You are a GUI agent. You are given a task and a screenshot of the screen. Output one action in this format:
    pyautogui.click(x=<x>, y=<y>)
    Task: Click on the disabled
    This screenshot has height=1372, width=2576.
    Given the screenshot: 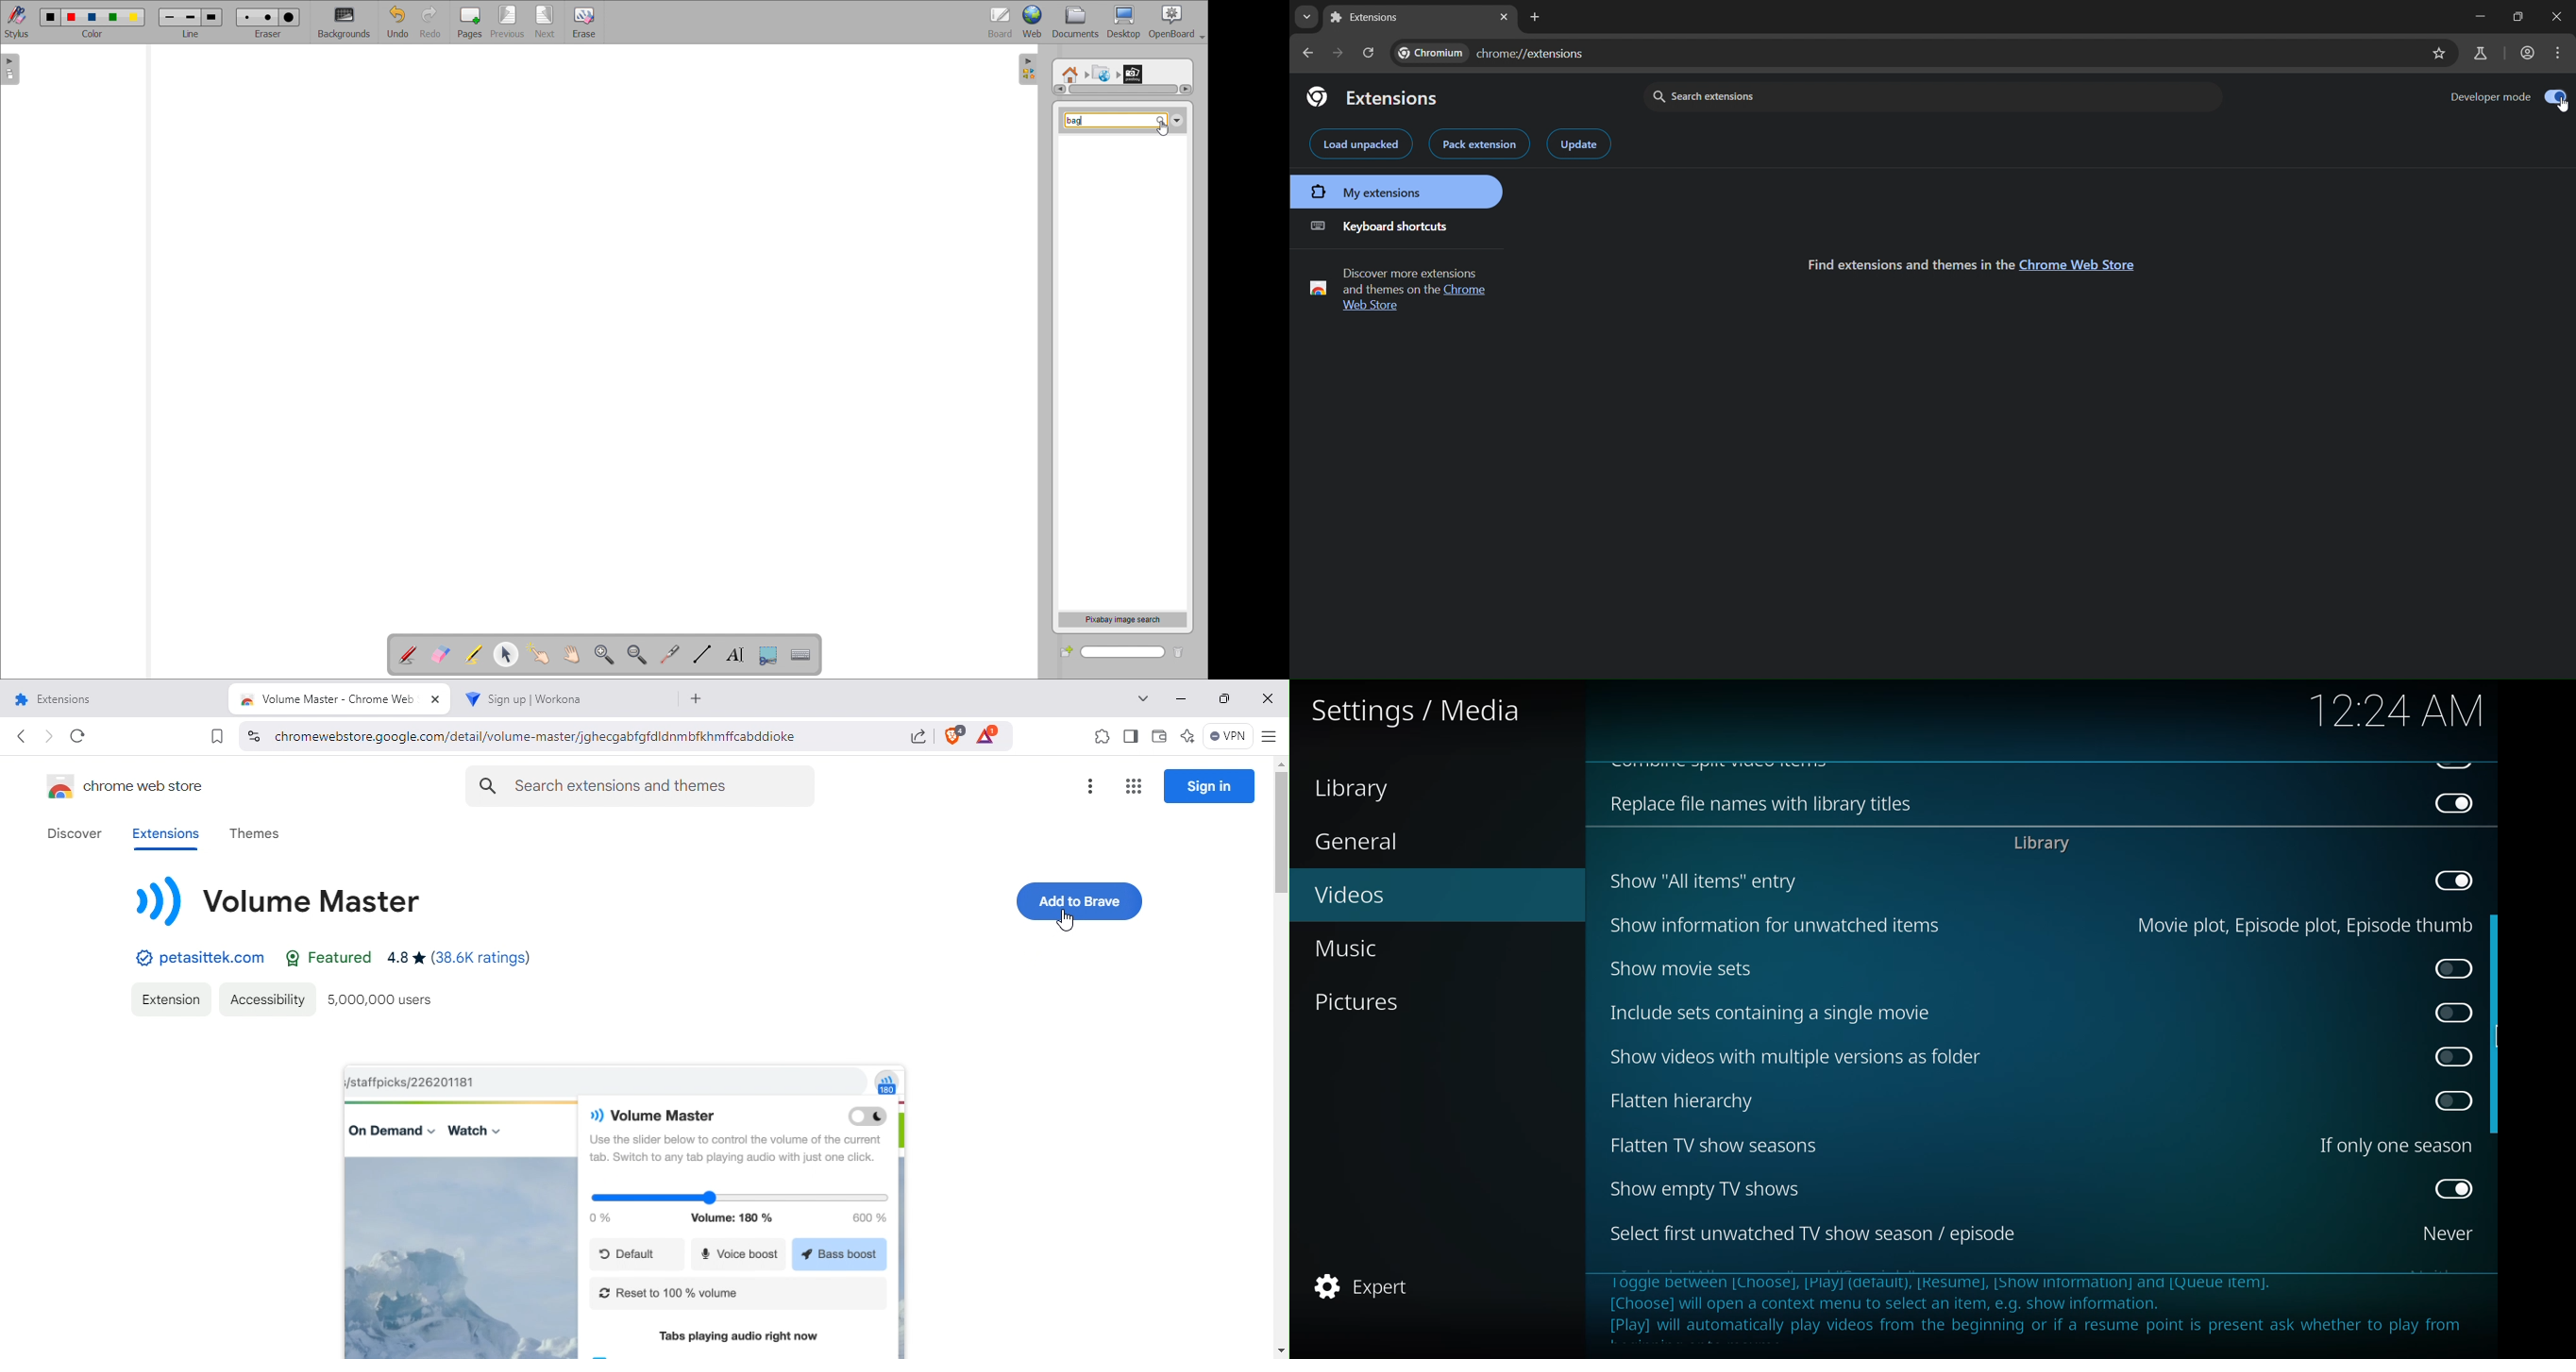 What is the action you would take?
    pyautogui.click(x=2453, y=802)
    